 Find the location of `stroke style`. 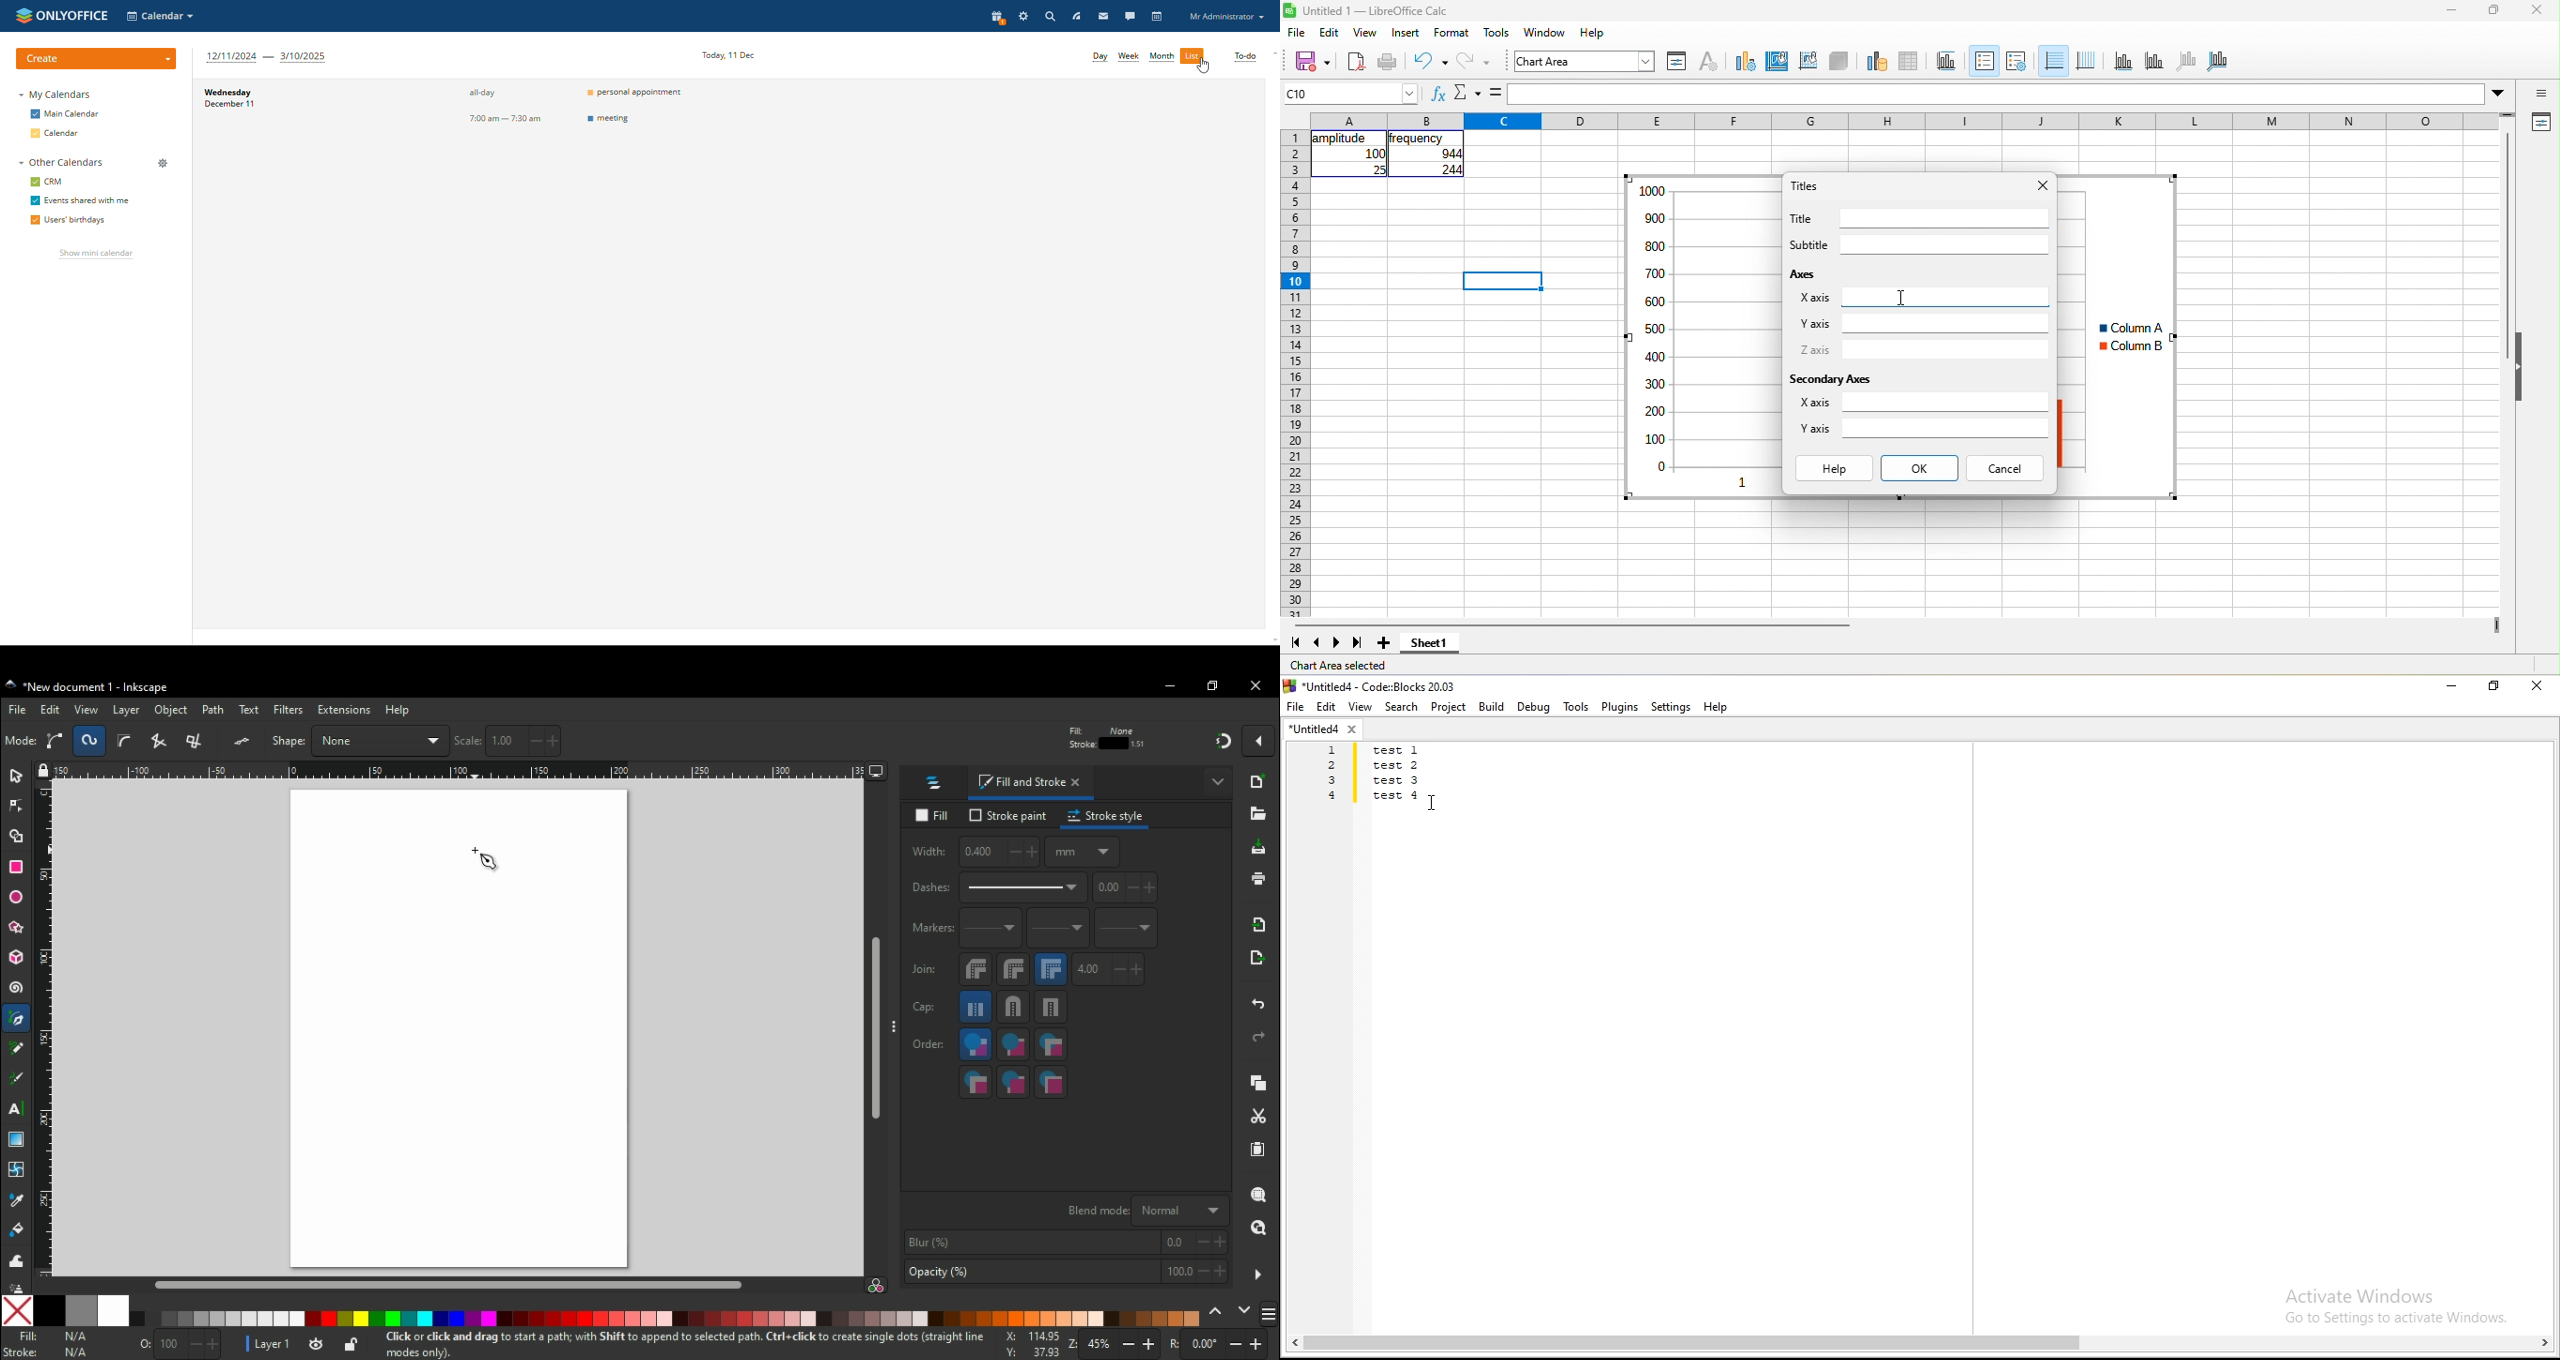

stroke style is located at coordinates (1108, 821).